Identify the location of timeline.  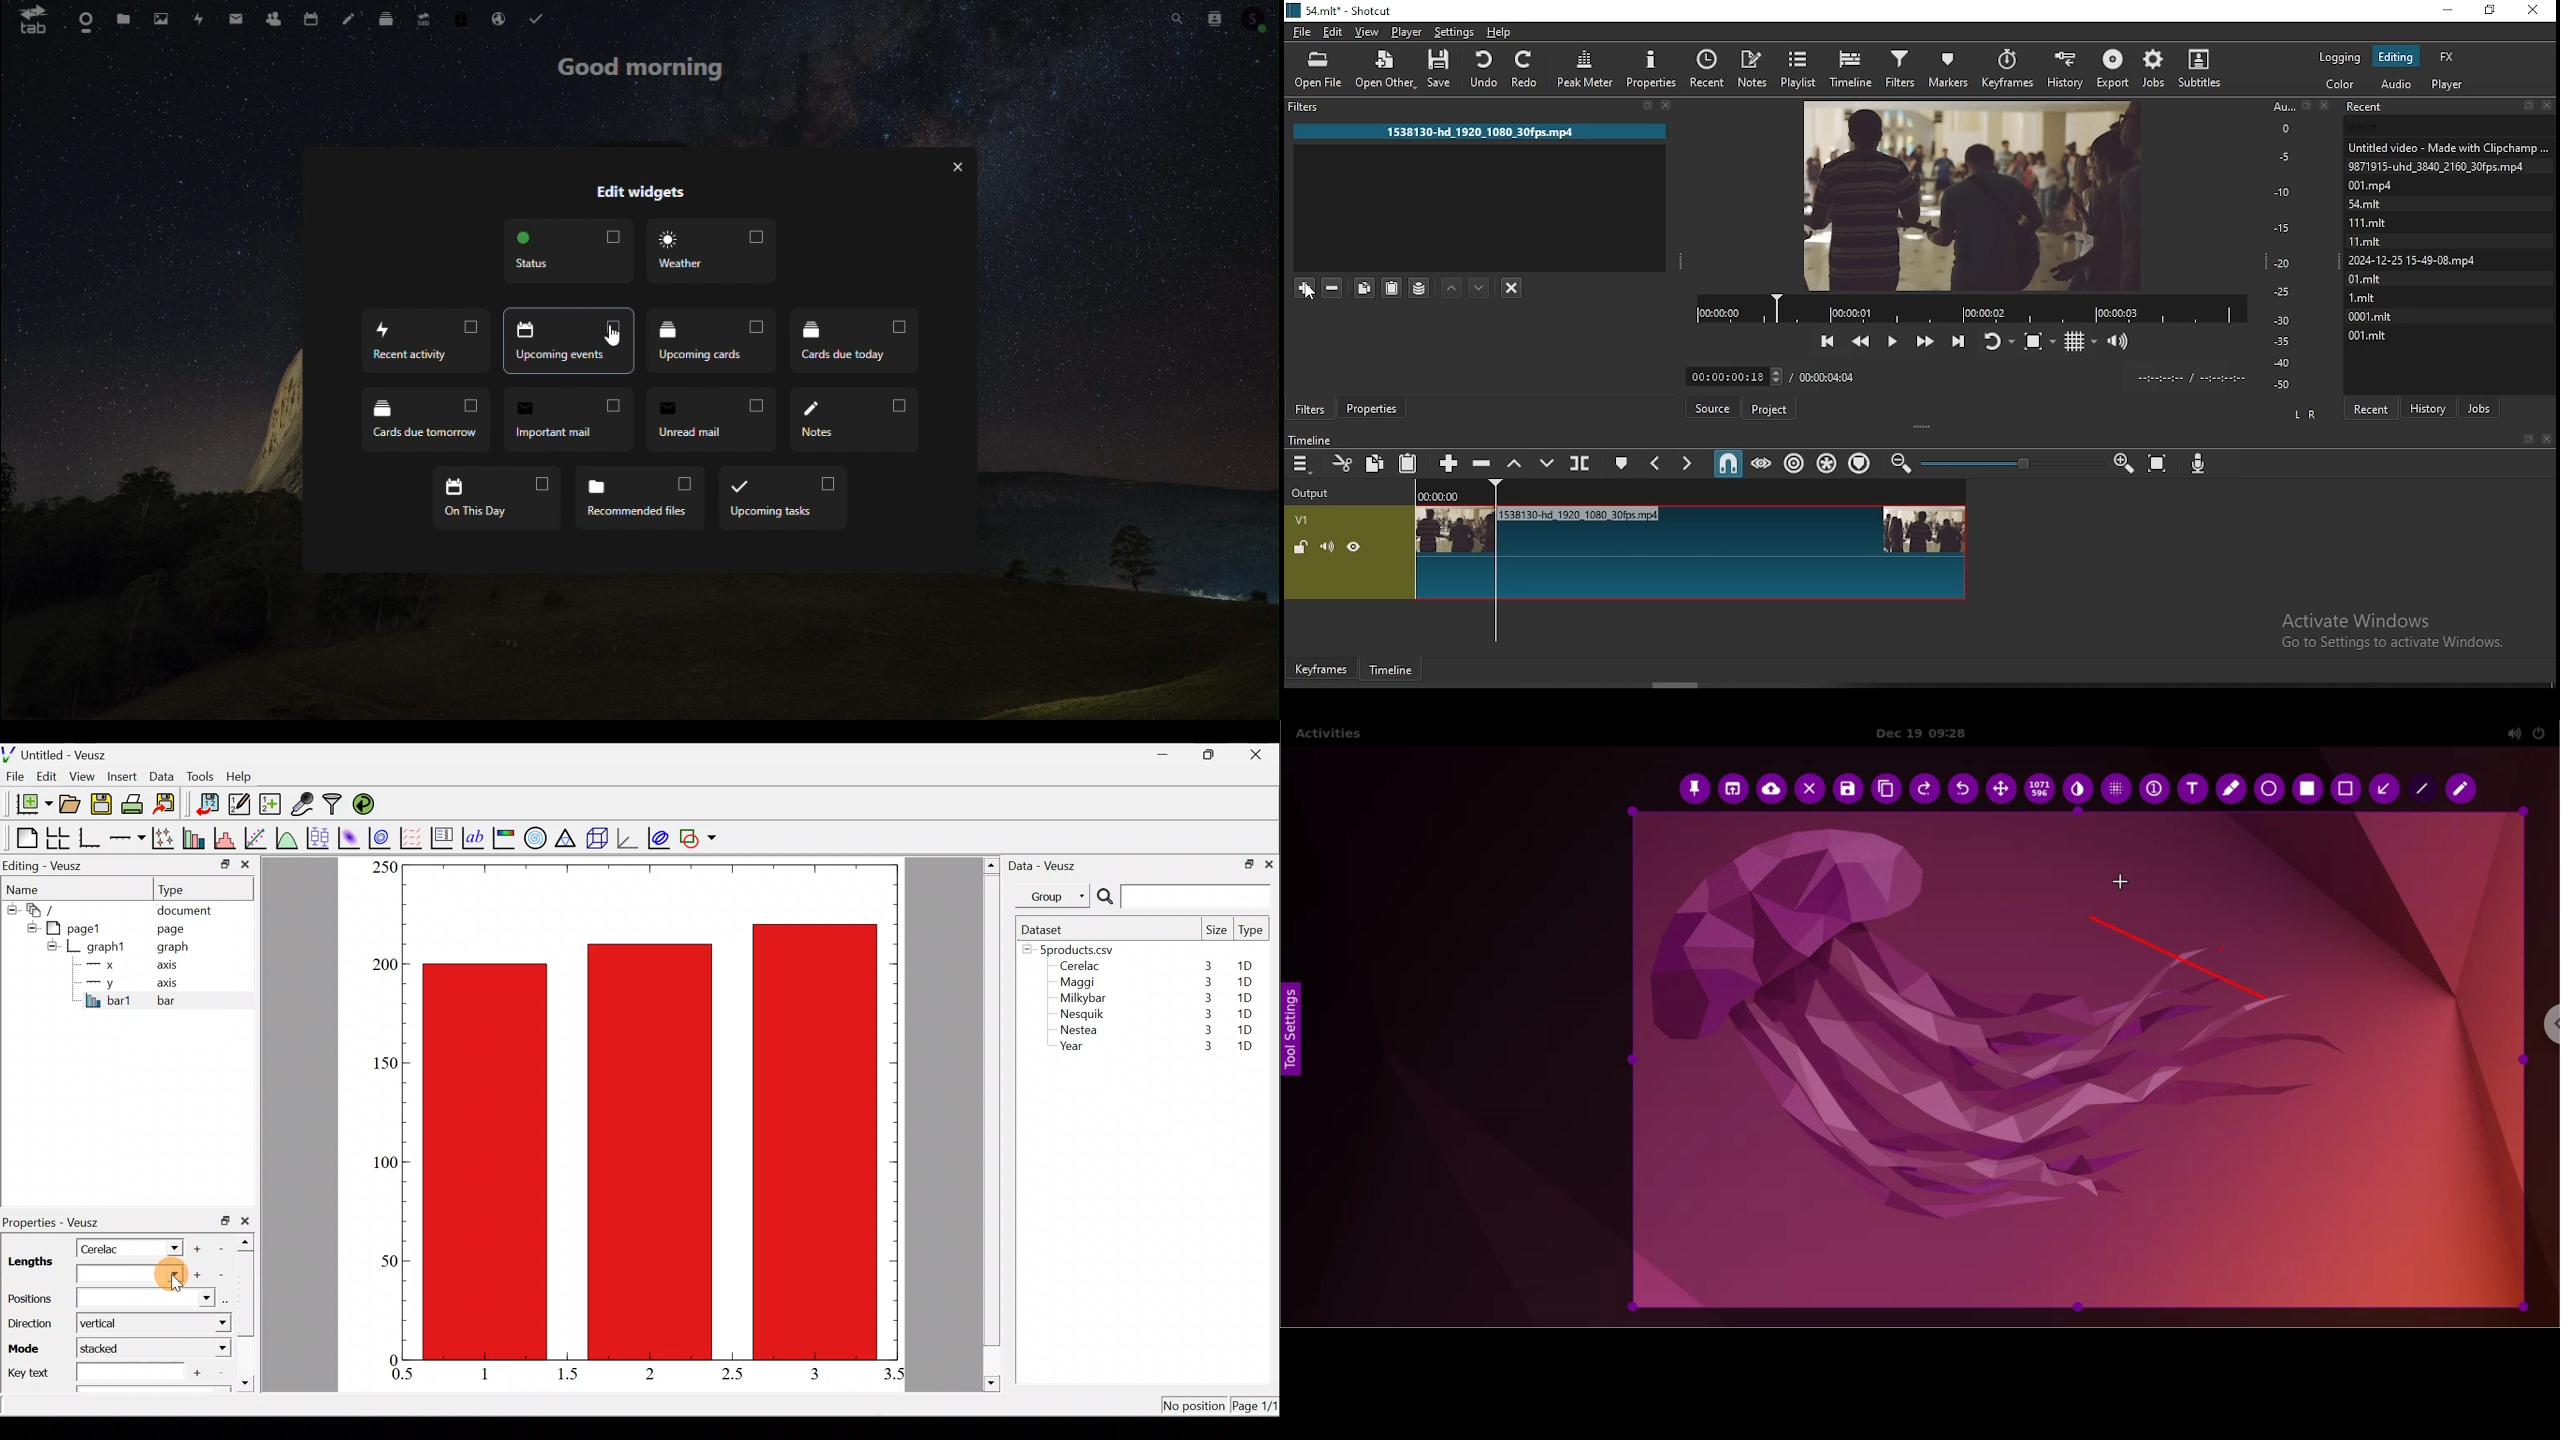
(1395, 672).